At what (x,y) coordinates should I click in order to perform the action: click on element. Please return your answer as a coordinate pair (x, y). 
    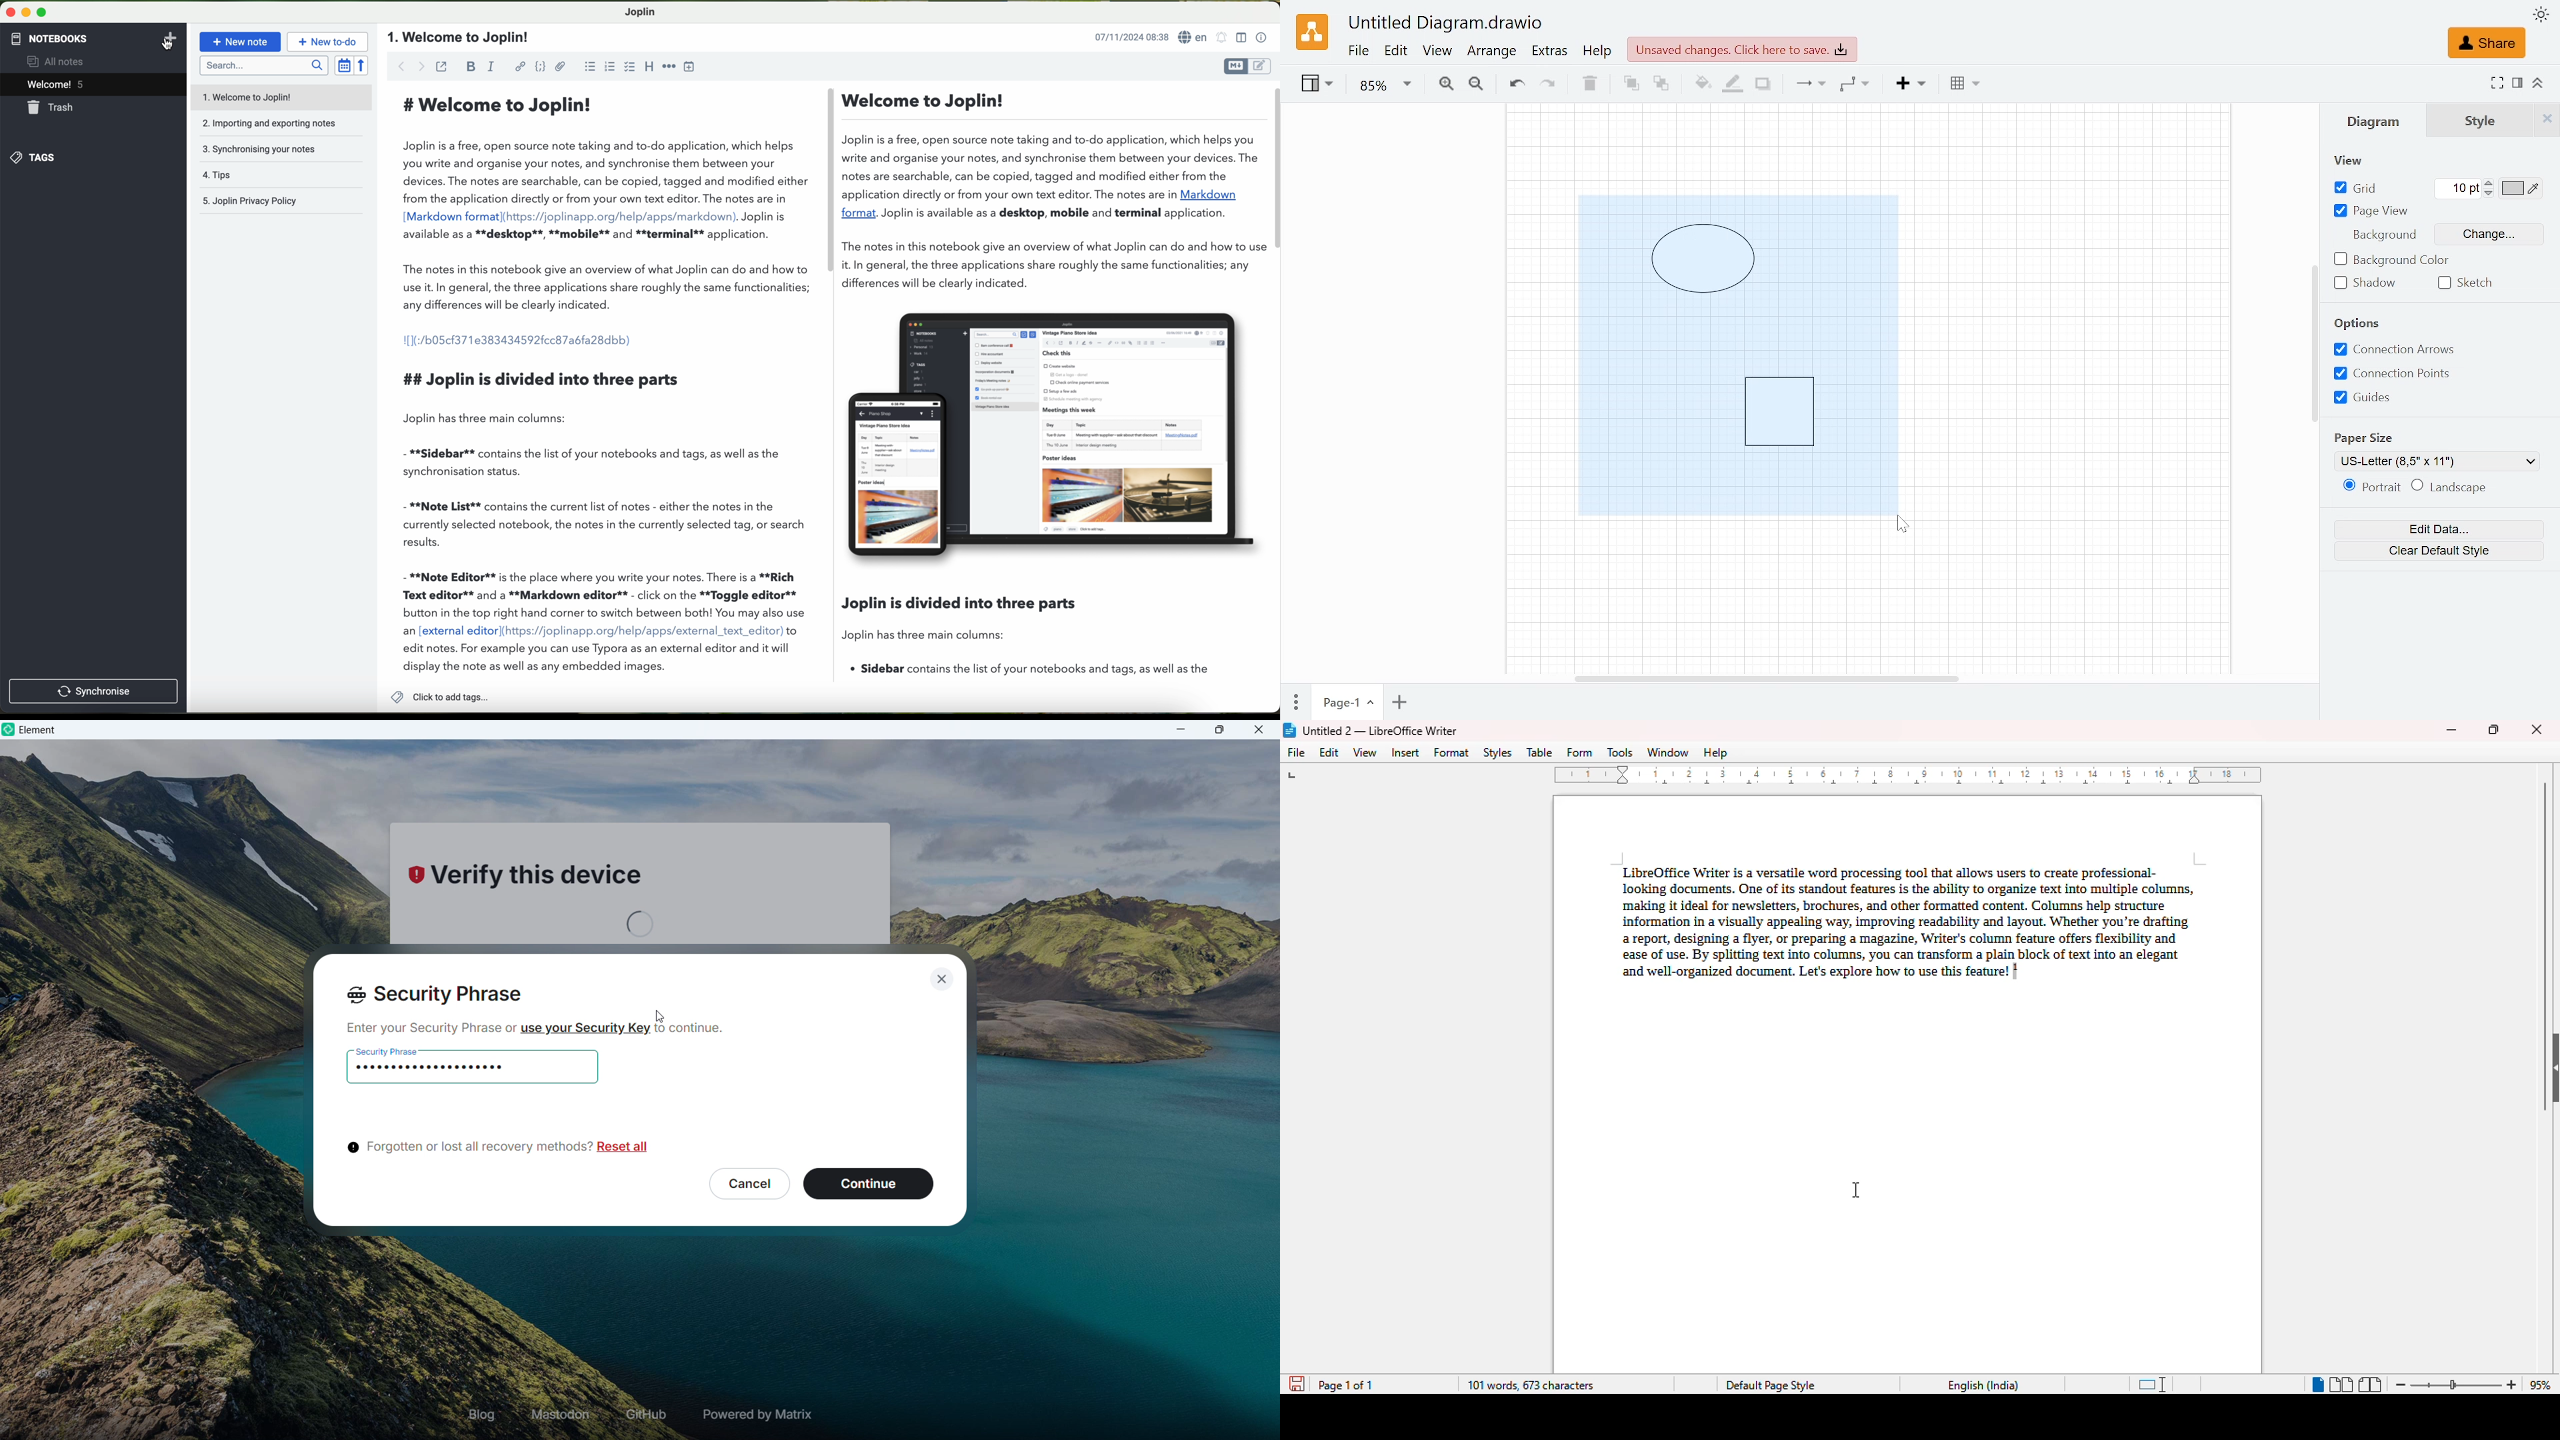
    Looking at the image, I should click on (38, 731).